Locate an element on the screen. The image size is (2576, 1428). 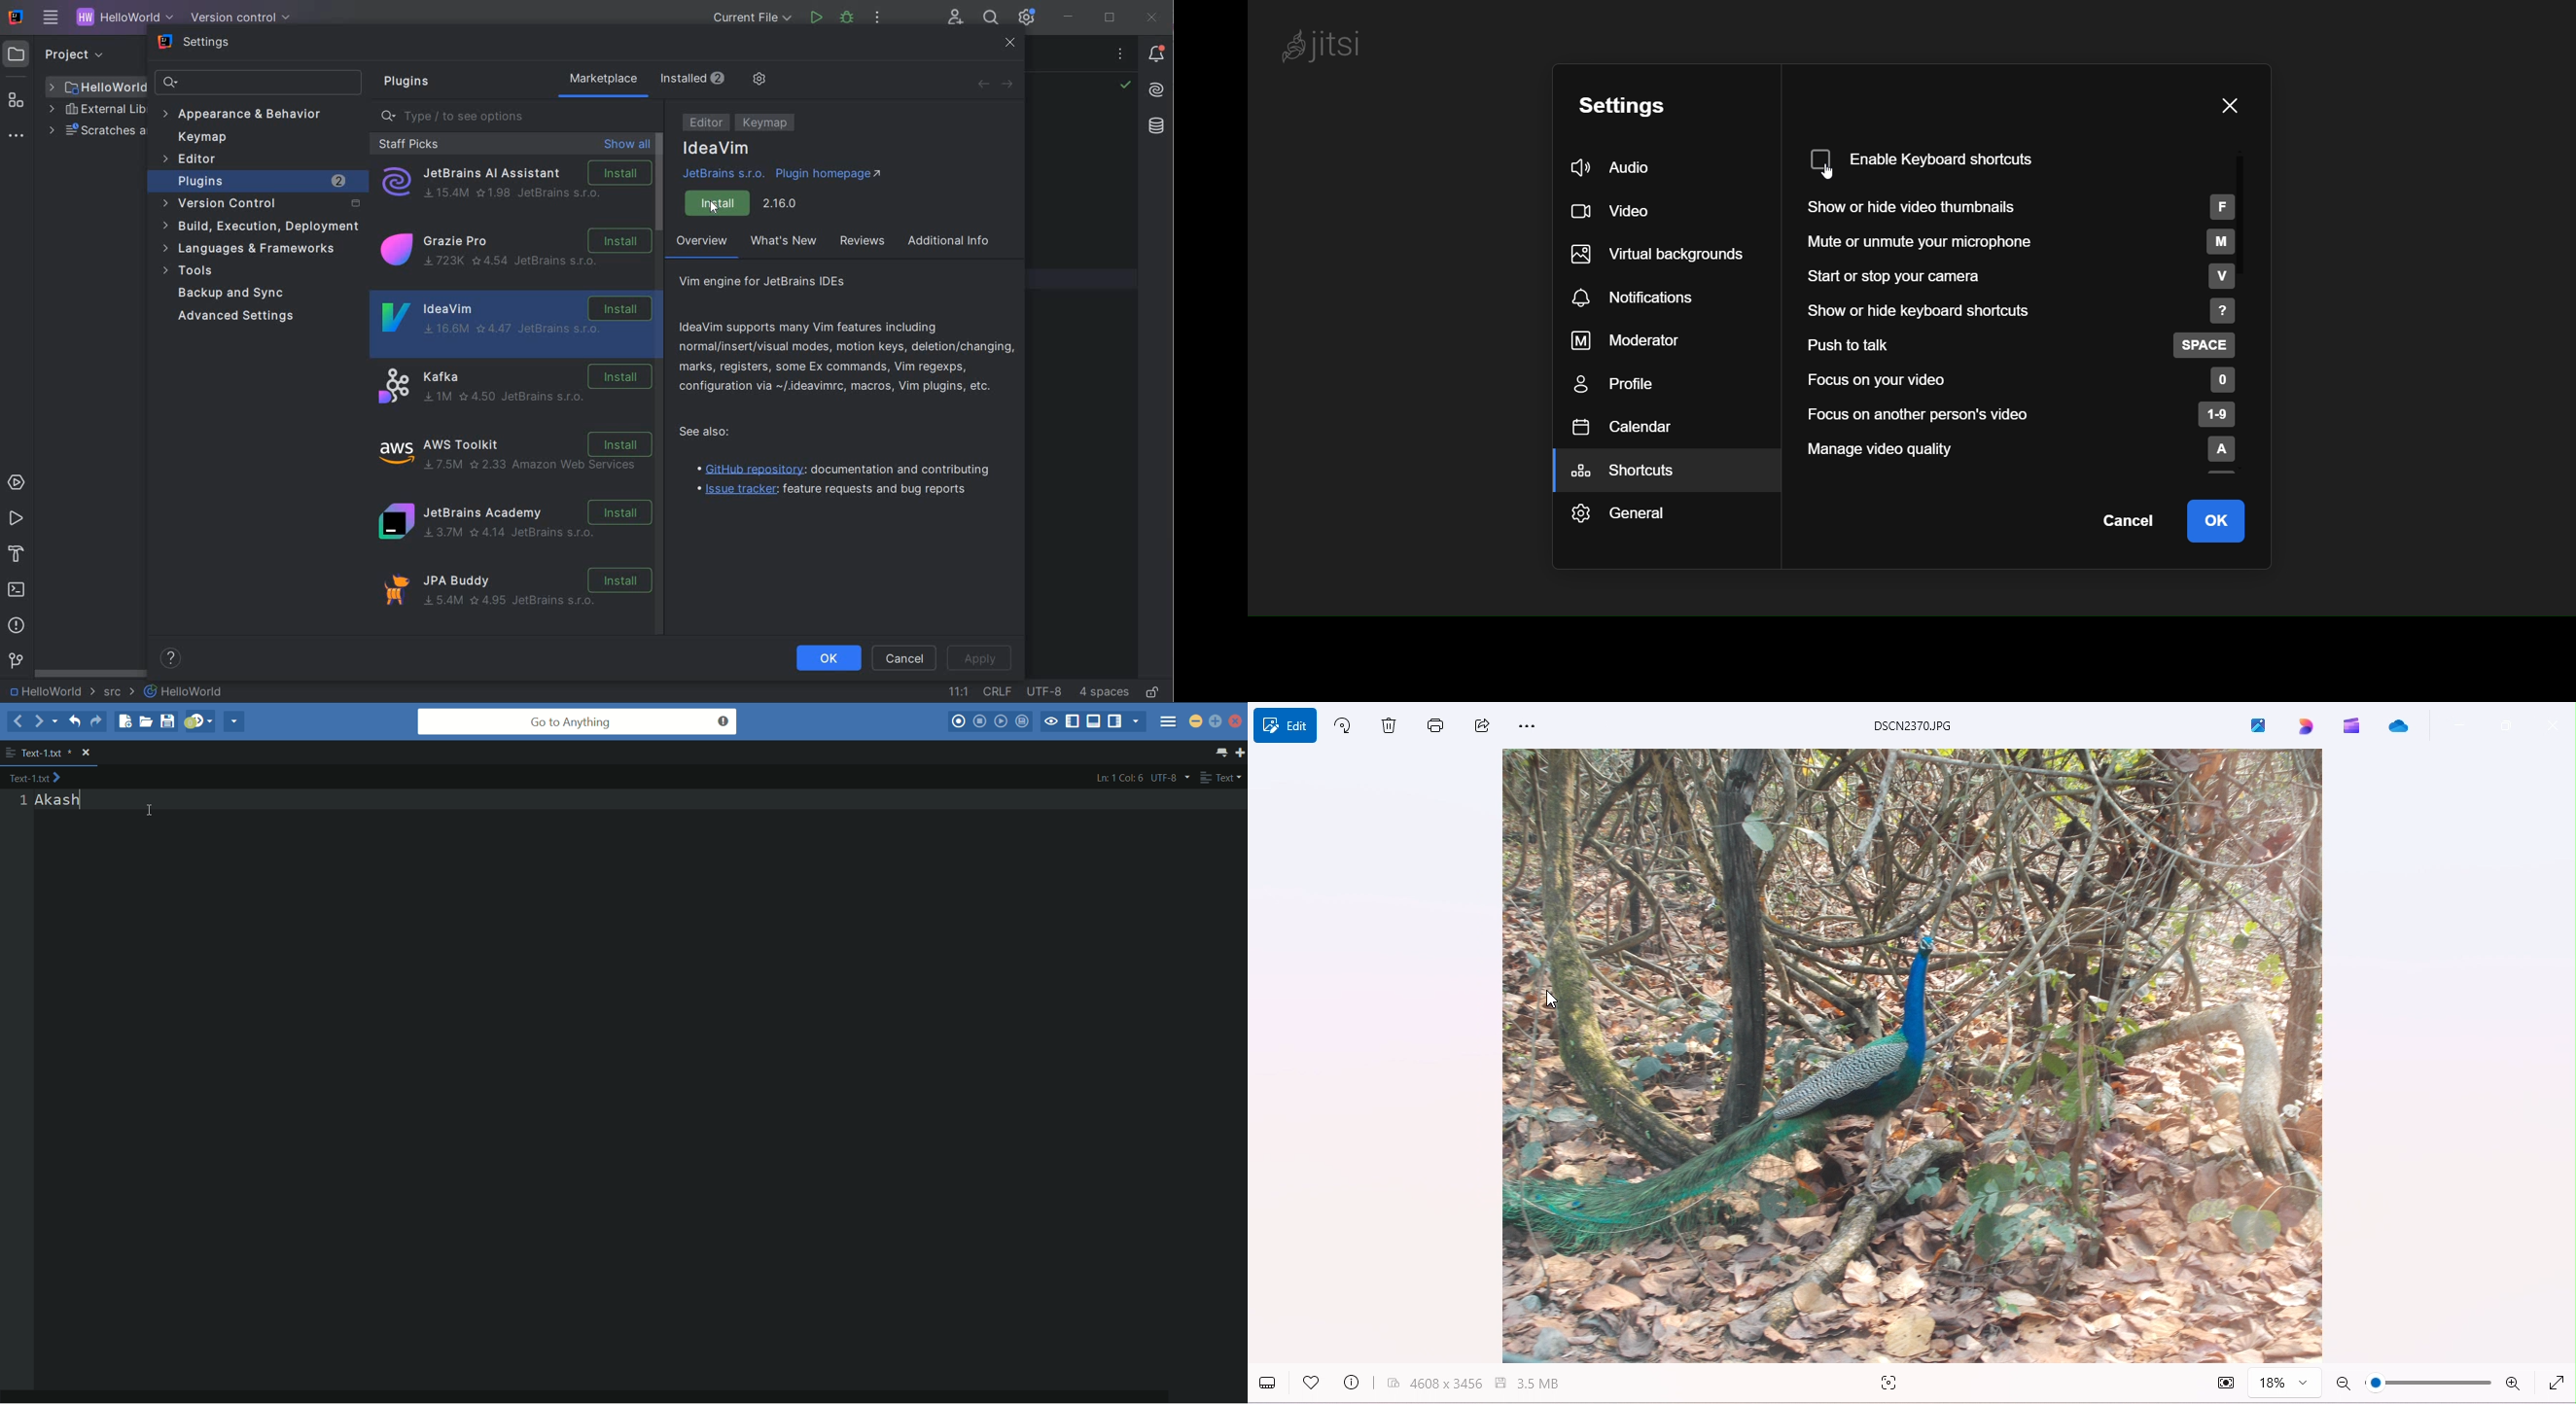
close pane is located at coordinates (2230, 104).